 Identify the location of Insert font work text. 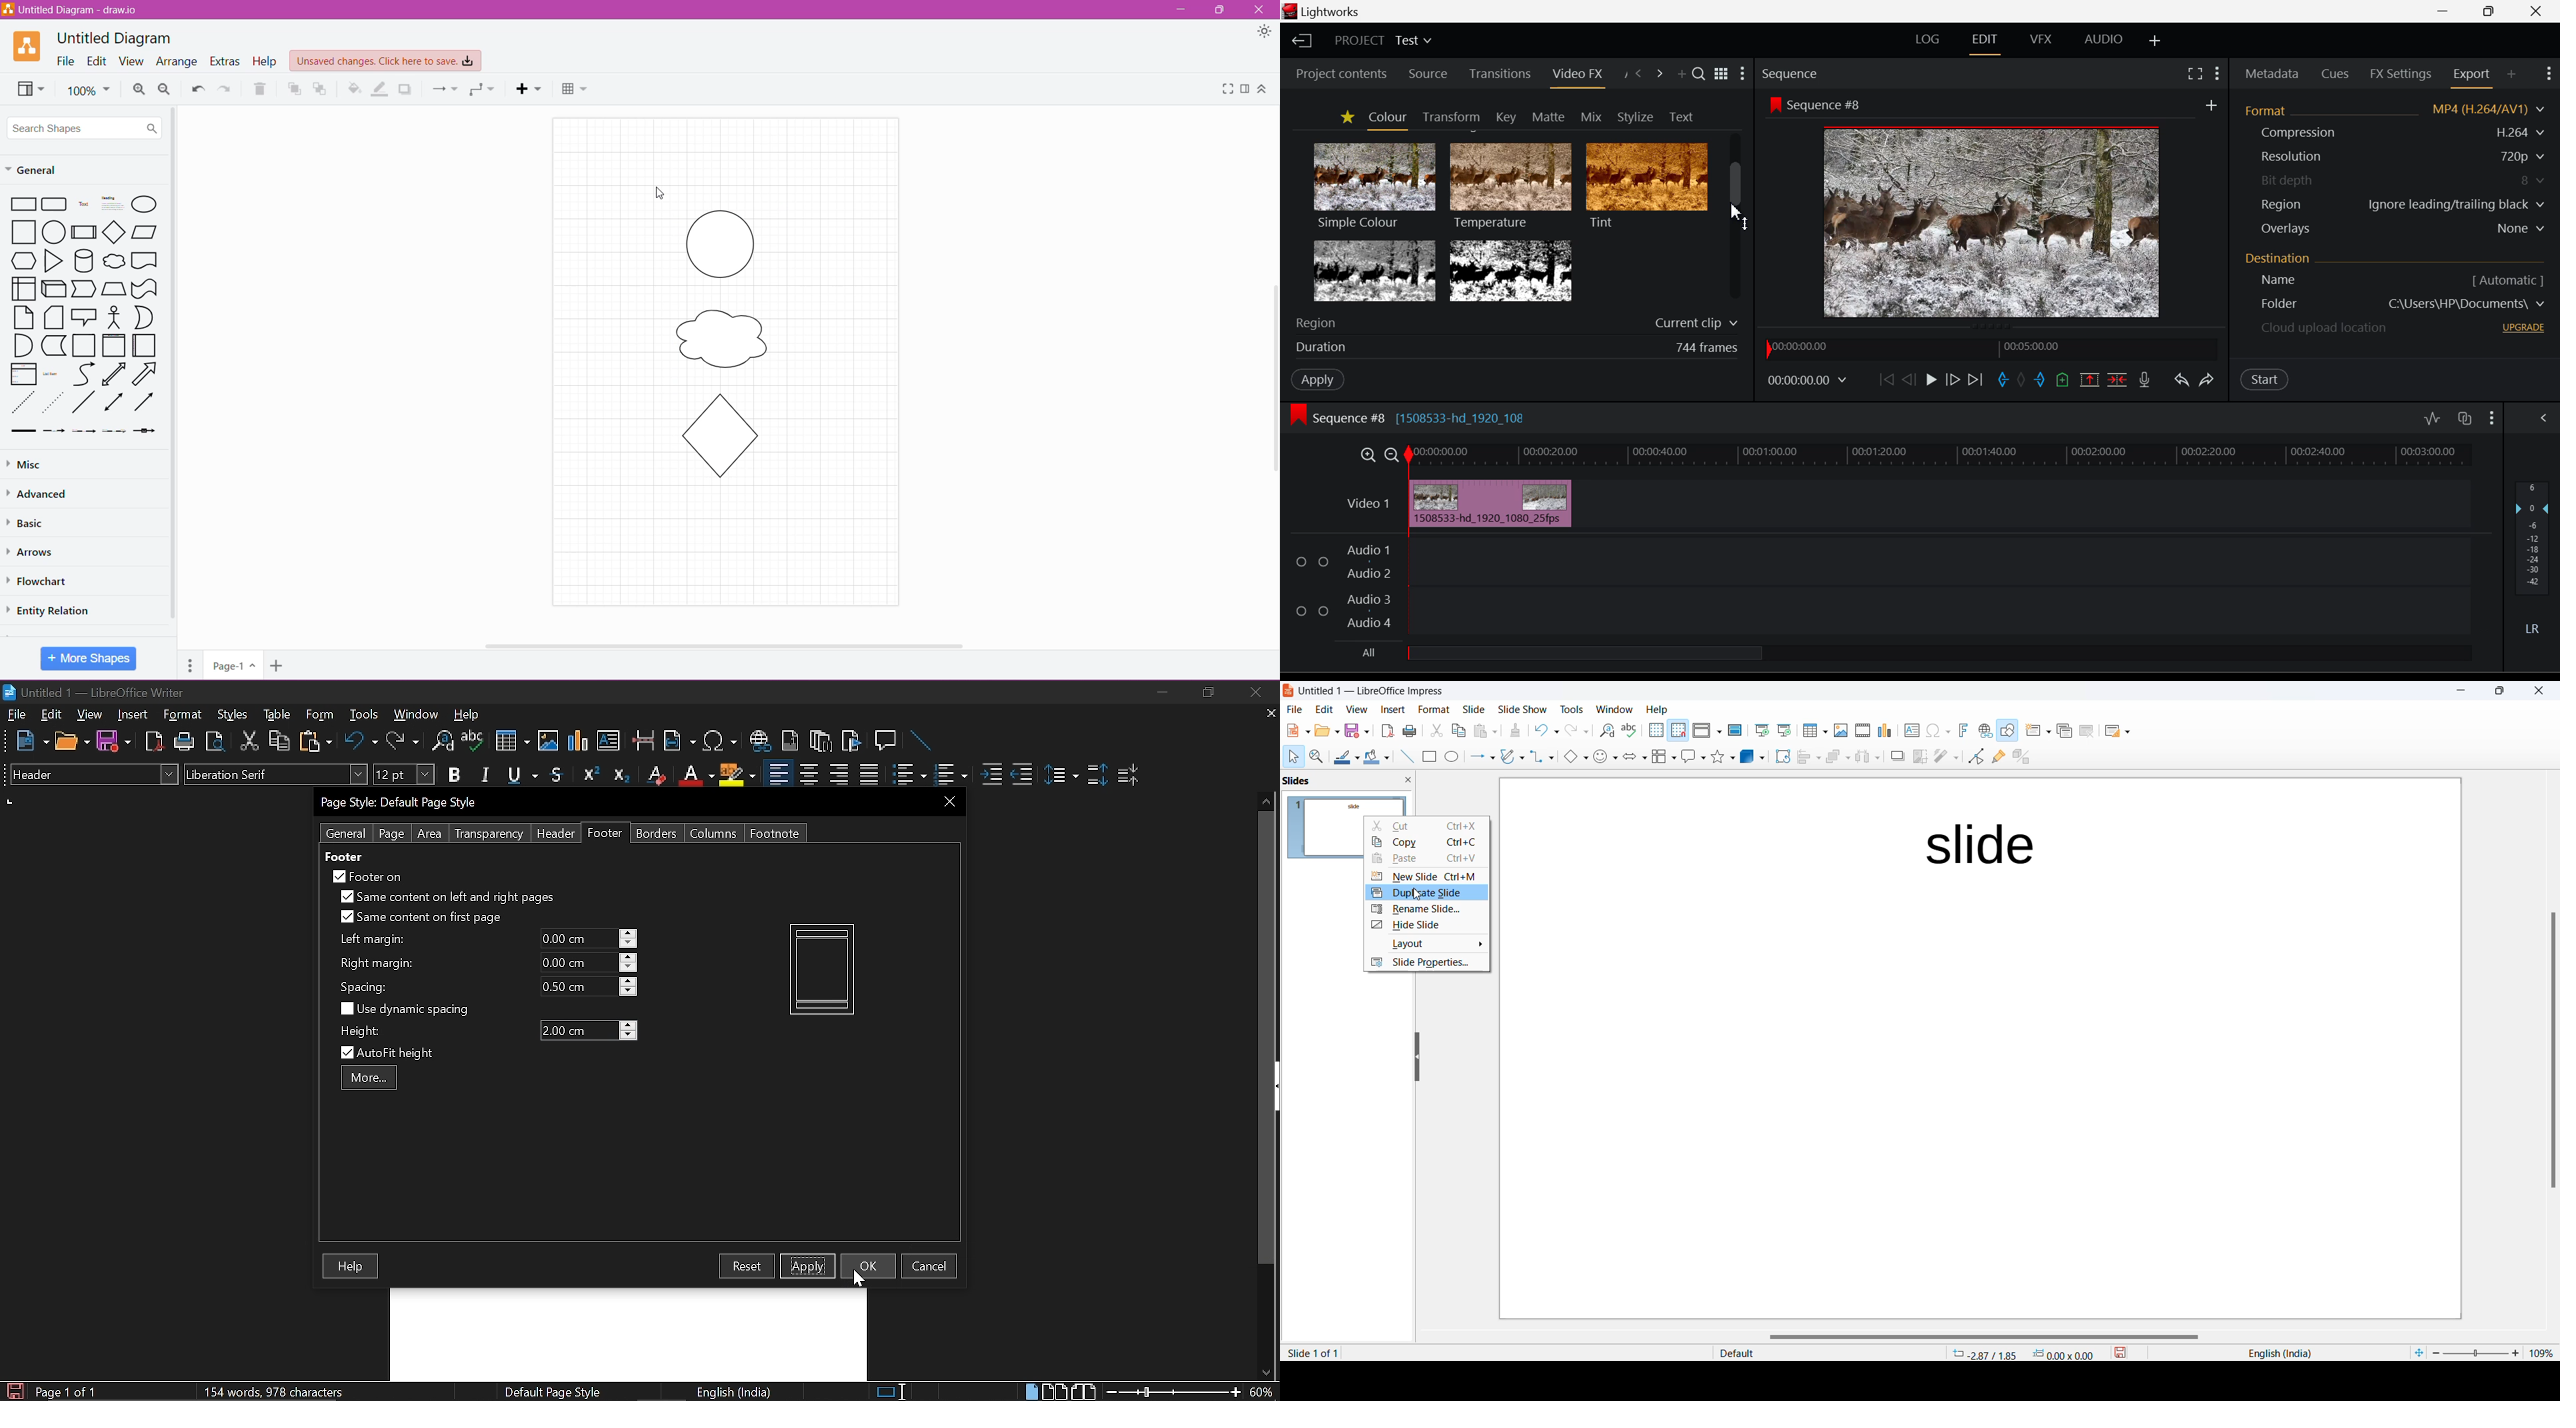
(1963, 730).